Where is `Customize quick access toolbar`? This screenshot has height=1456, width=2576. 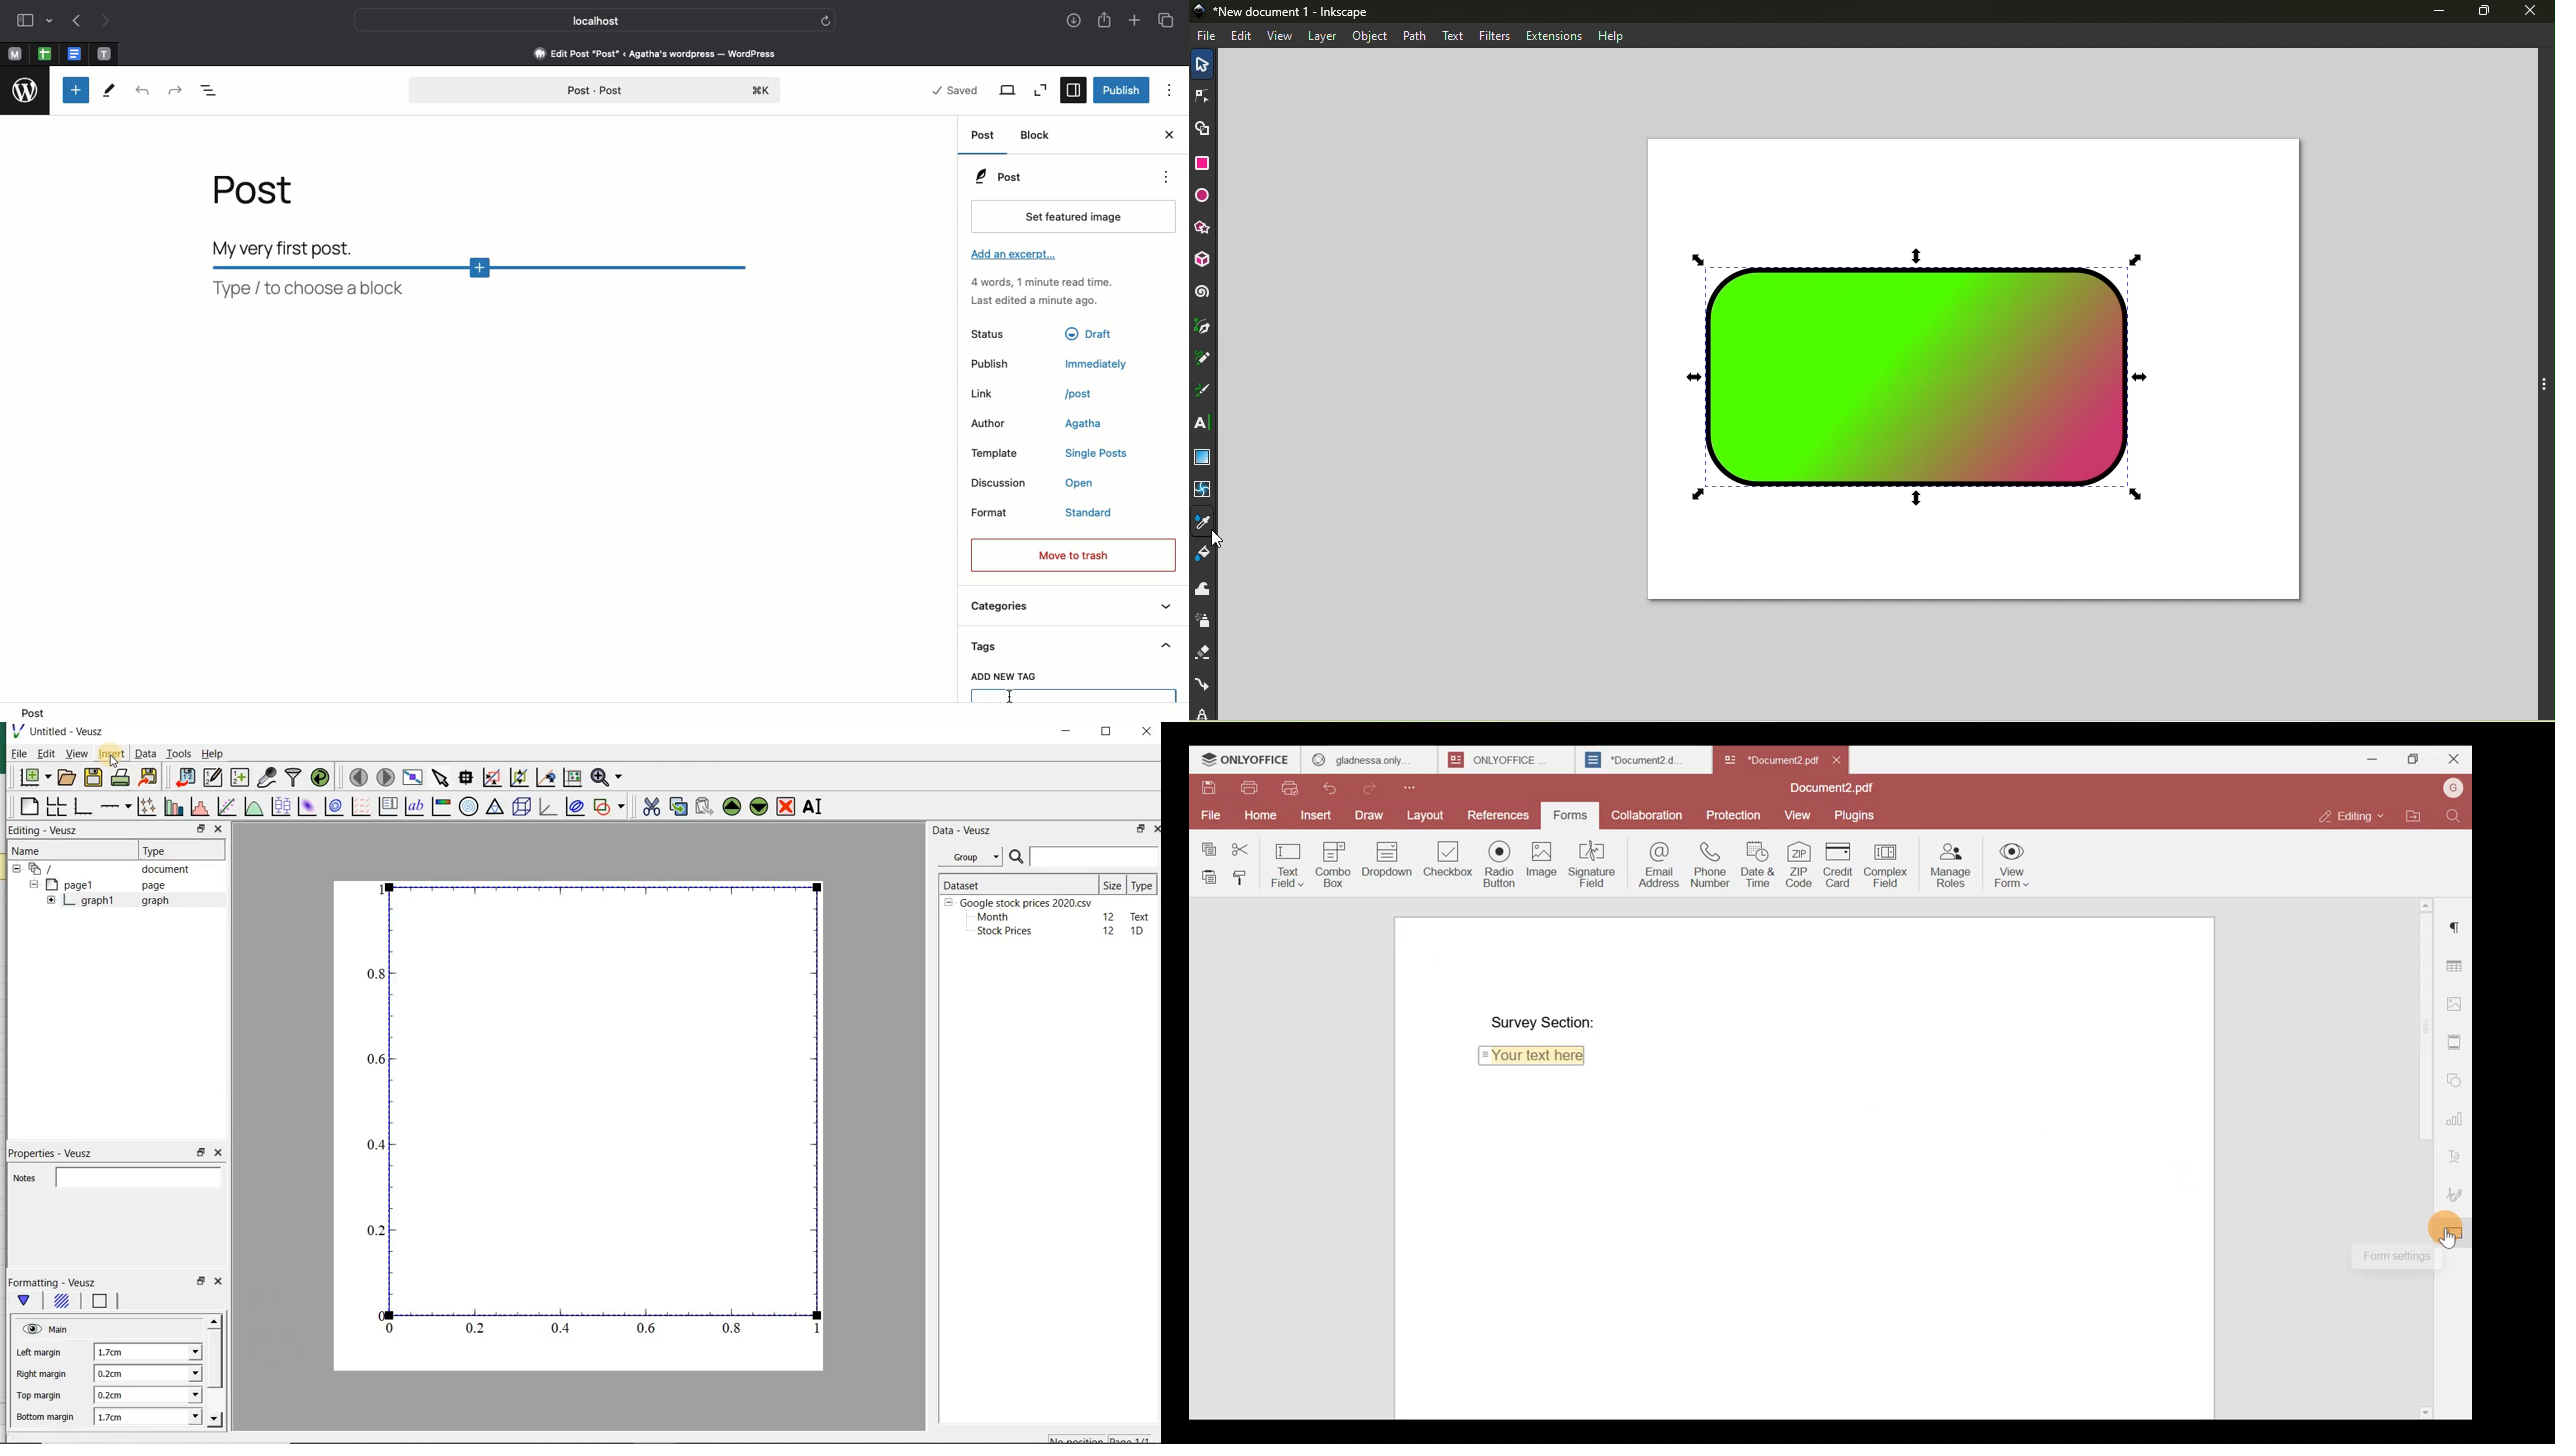
Customize quick access toolbar is located at coordinates (1422, 786).